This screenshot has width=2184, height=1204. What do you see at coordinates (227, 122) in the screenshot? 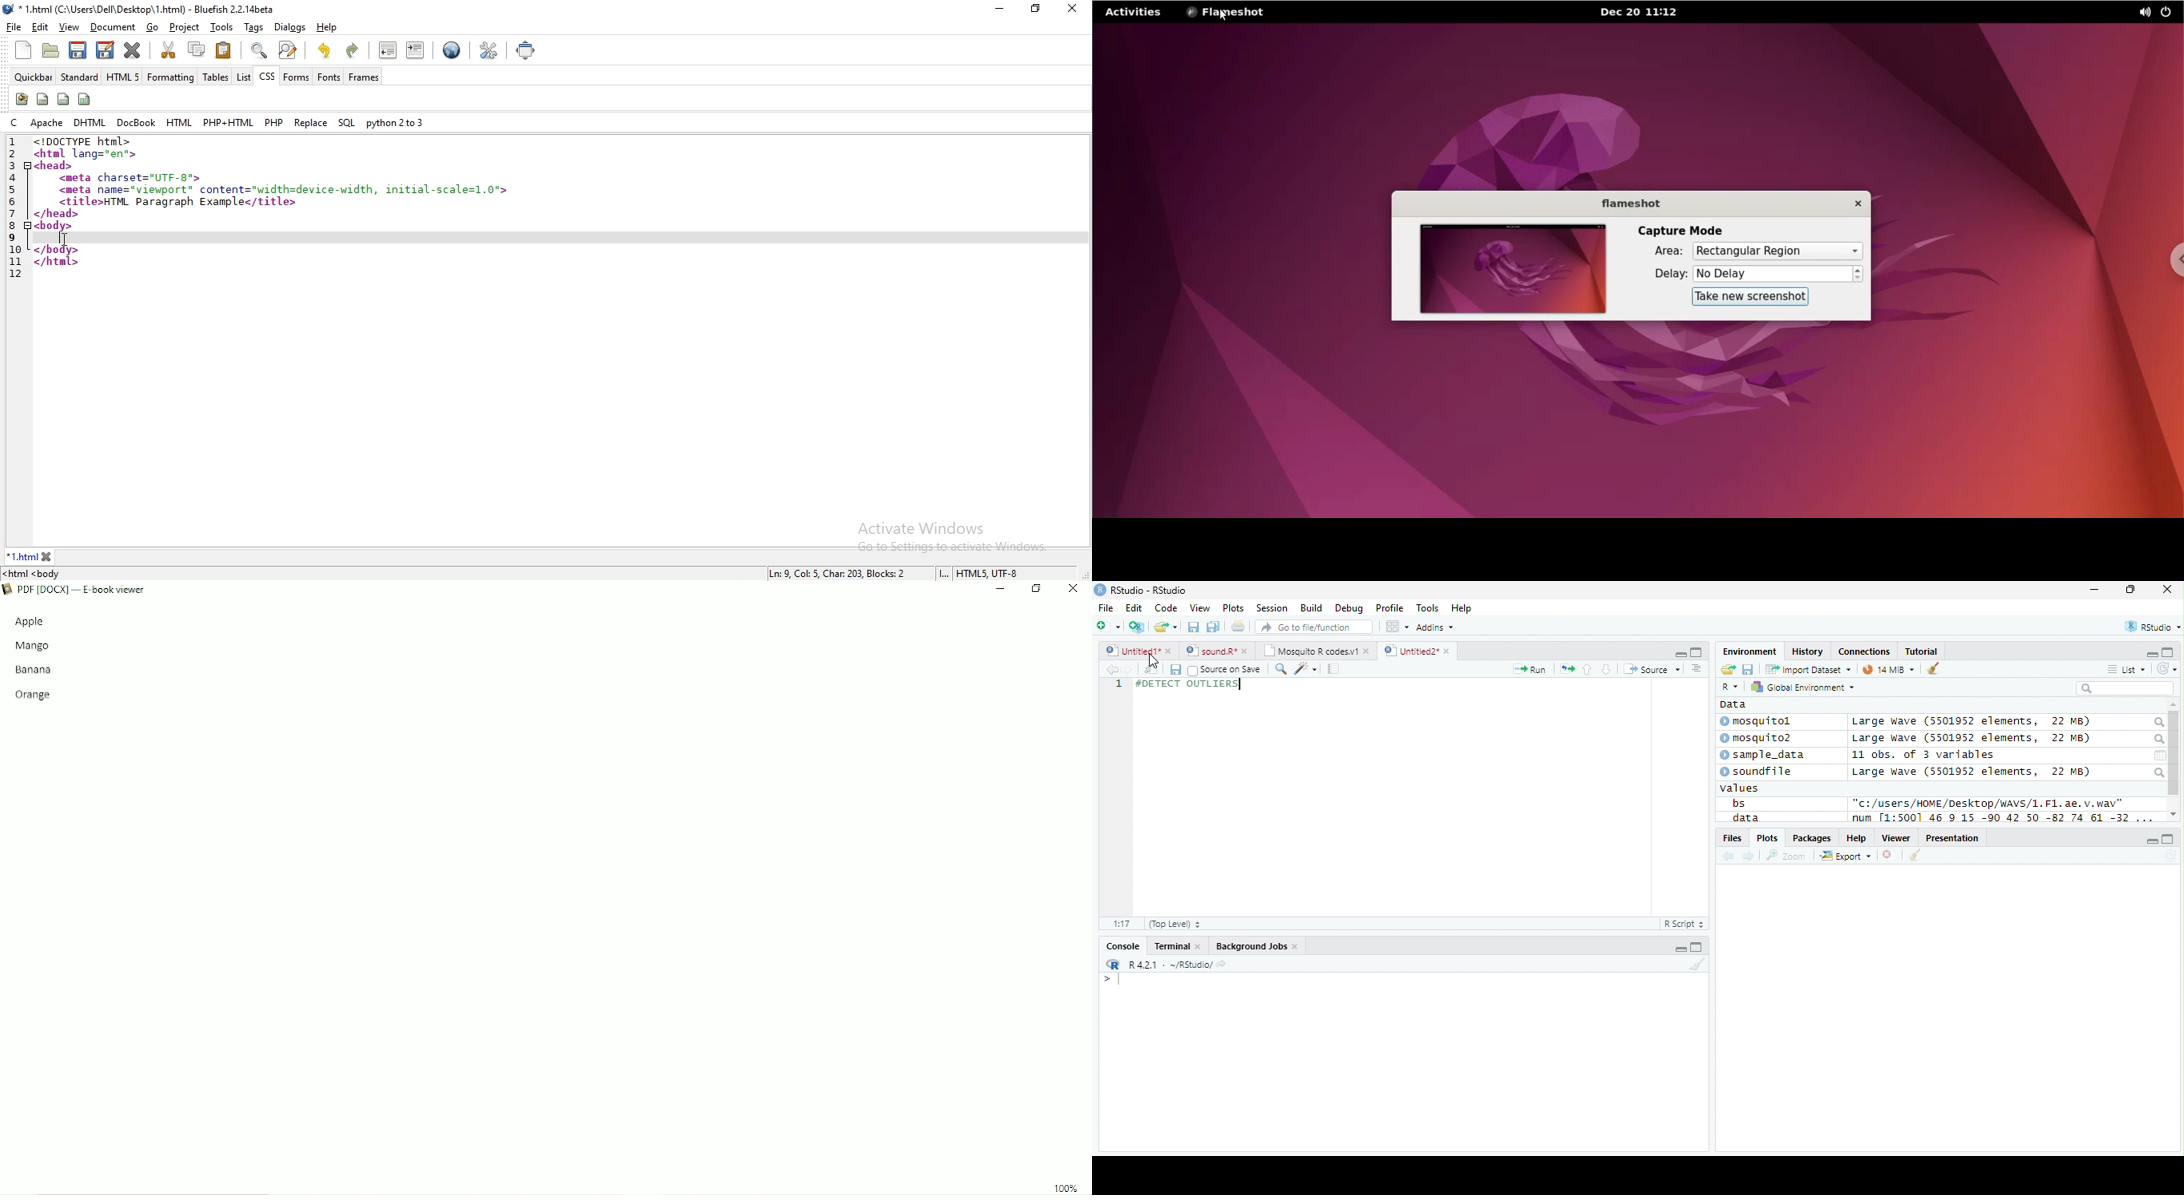
I see `php+html` at bounding box center [227, 122].